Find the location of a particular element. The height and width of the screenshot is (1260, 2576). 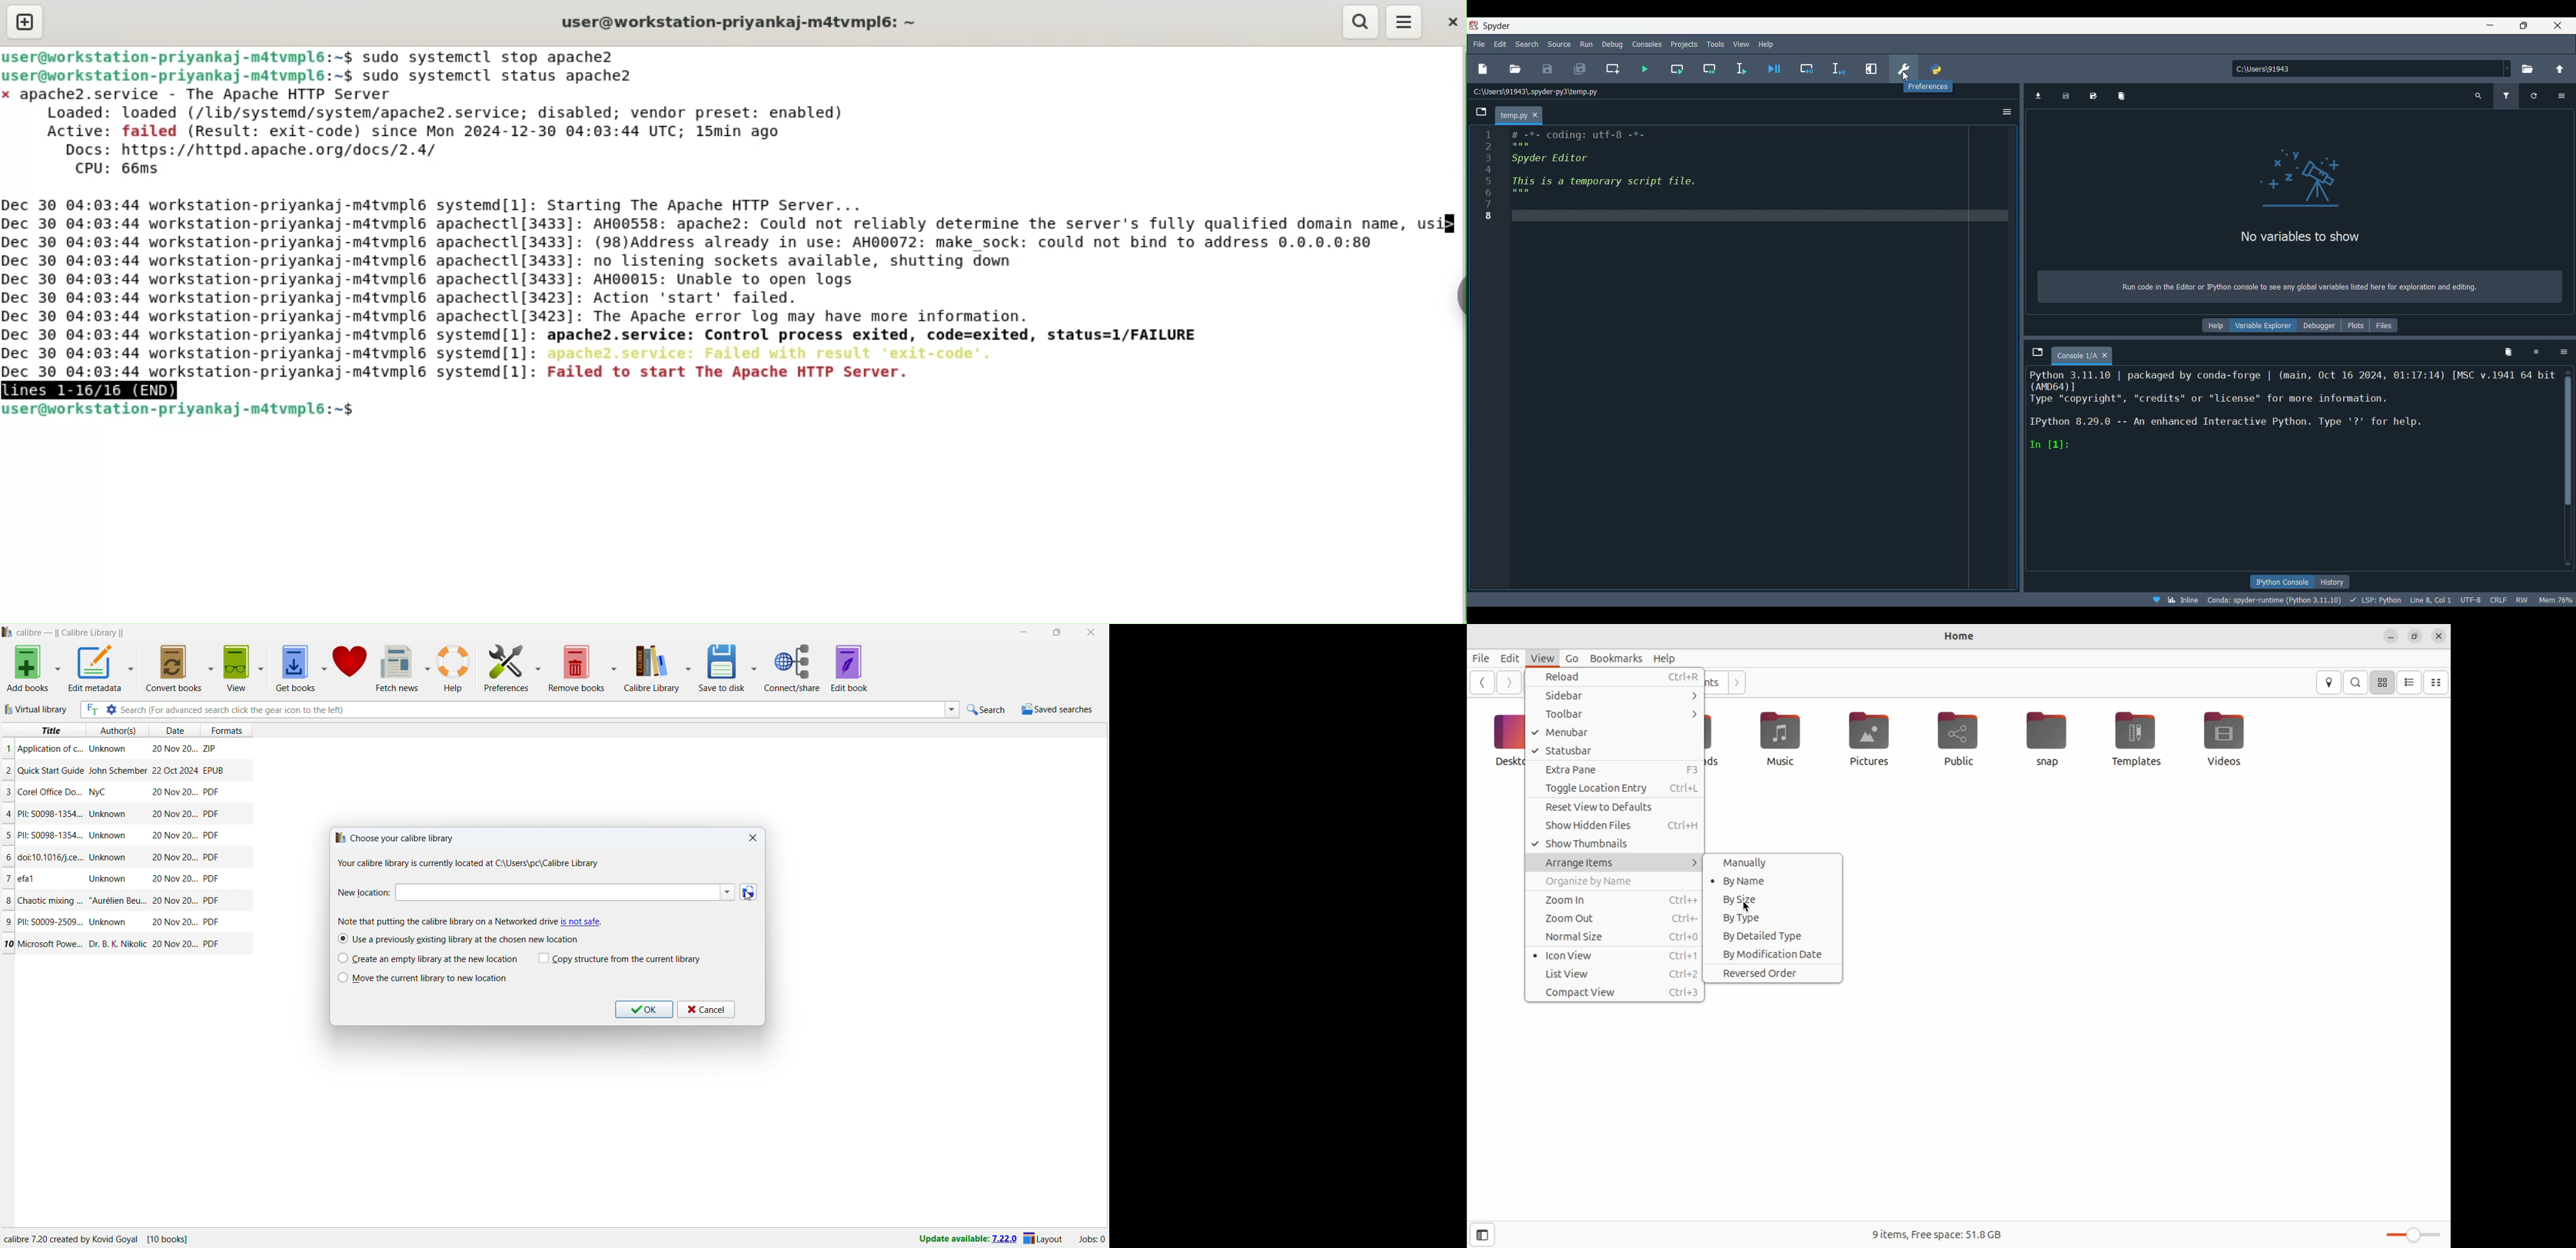

EPUB is located at coordinates (213, 770).